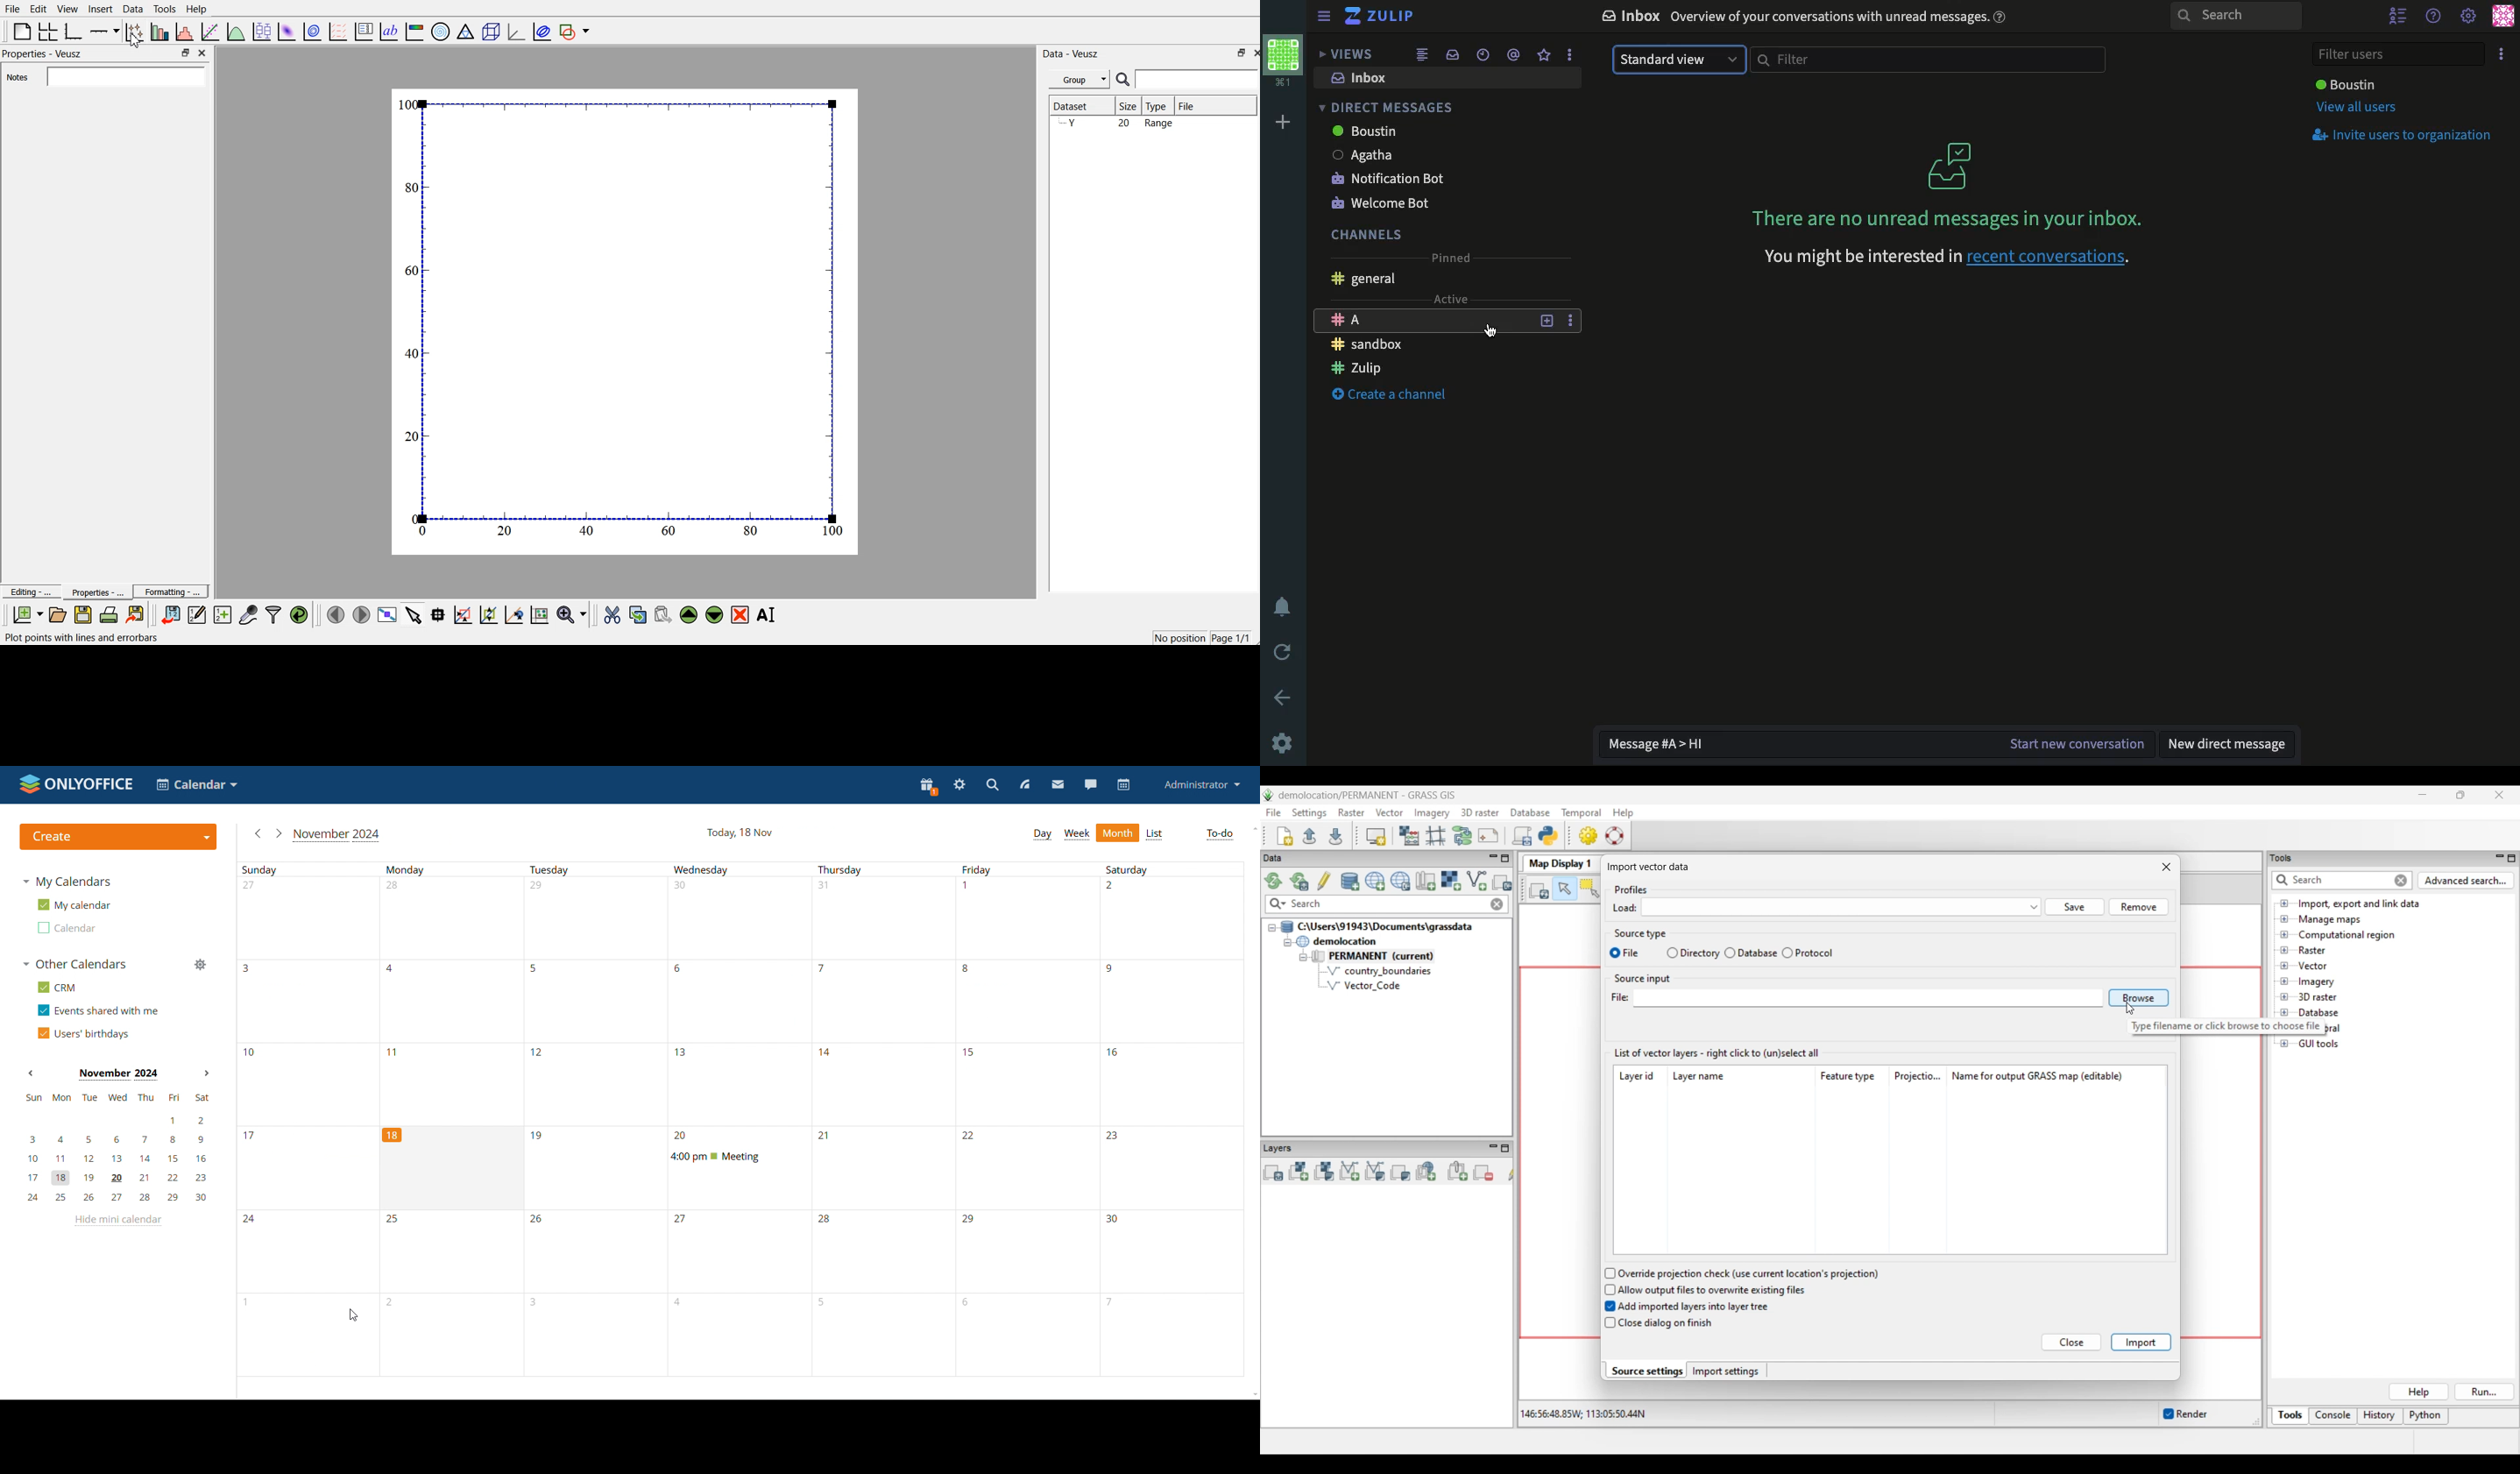 The width and height of the screenshot is (2520, 1484). Describe the element at coordinates (196, 784) in the screenshot. I see `select application` at that location.